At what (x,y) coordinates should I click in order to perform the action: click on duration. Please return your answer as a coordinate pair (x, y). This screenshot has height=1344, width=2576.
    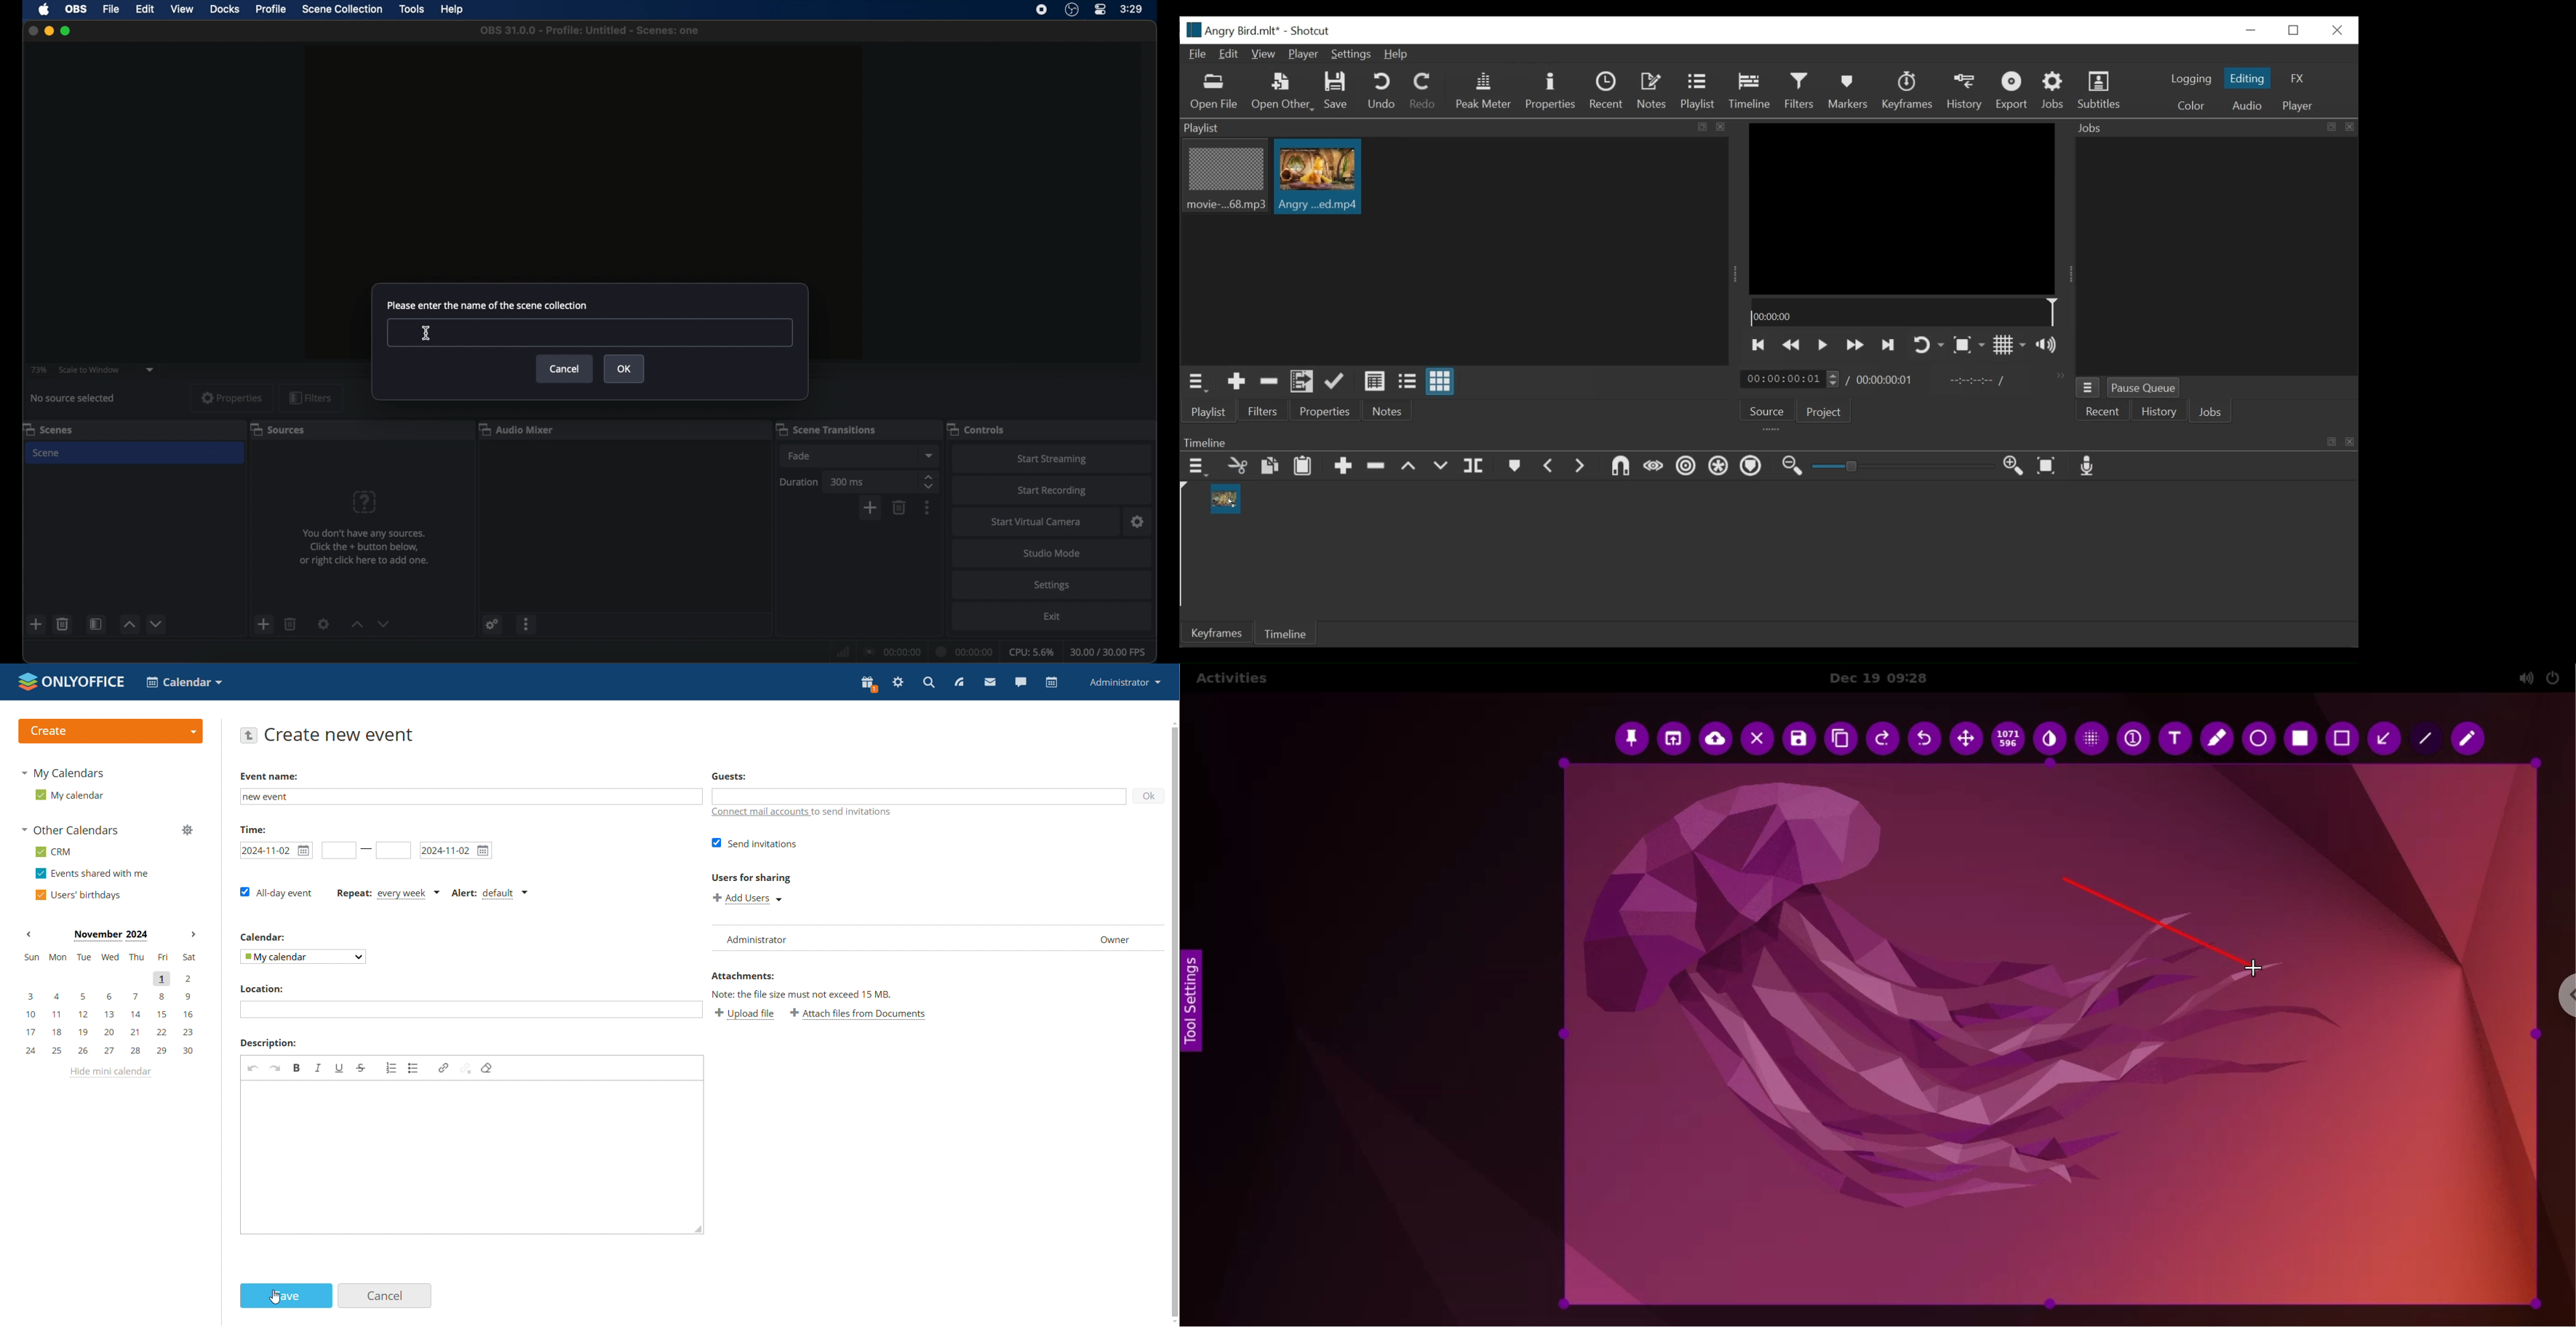
    Looking at the image, I should click on (964, 652).